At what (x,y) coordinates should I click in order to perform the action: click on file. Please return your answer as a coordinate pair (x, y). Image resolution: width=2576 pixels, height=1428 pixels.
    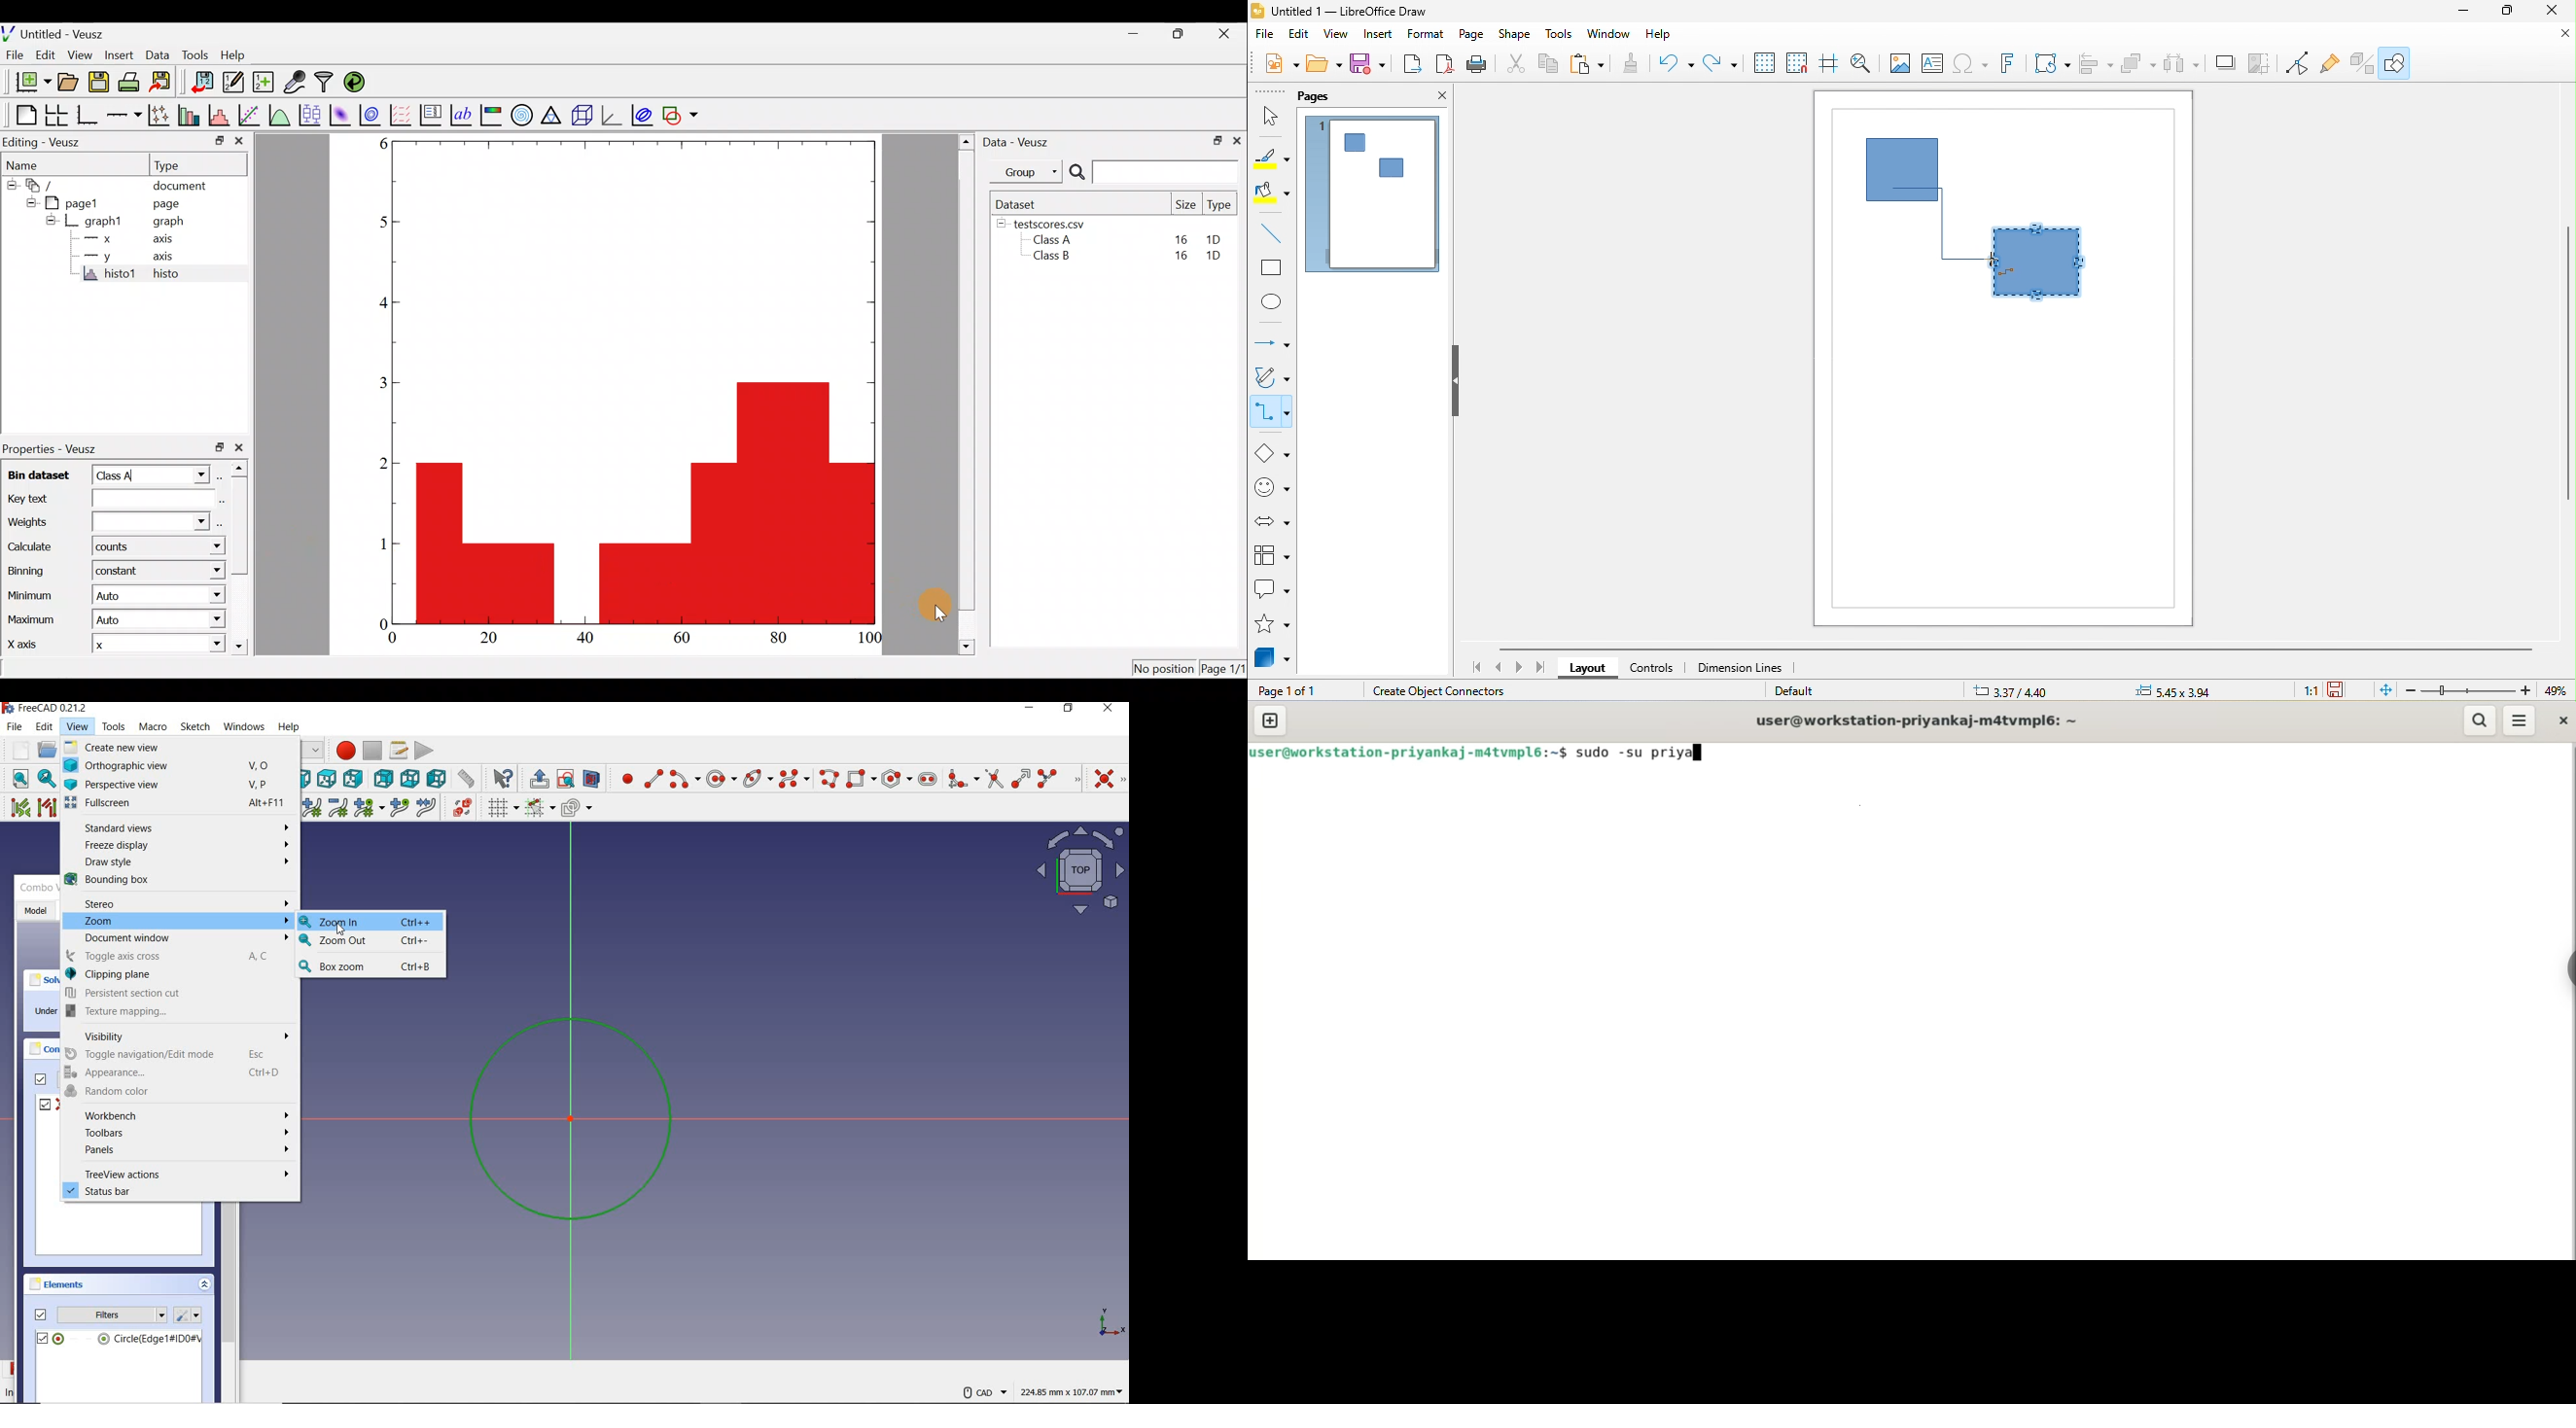
    Looking at the image, I should click on (16, 727).